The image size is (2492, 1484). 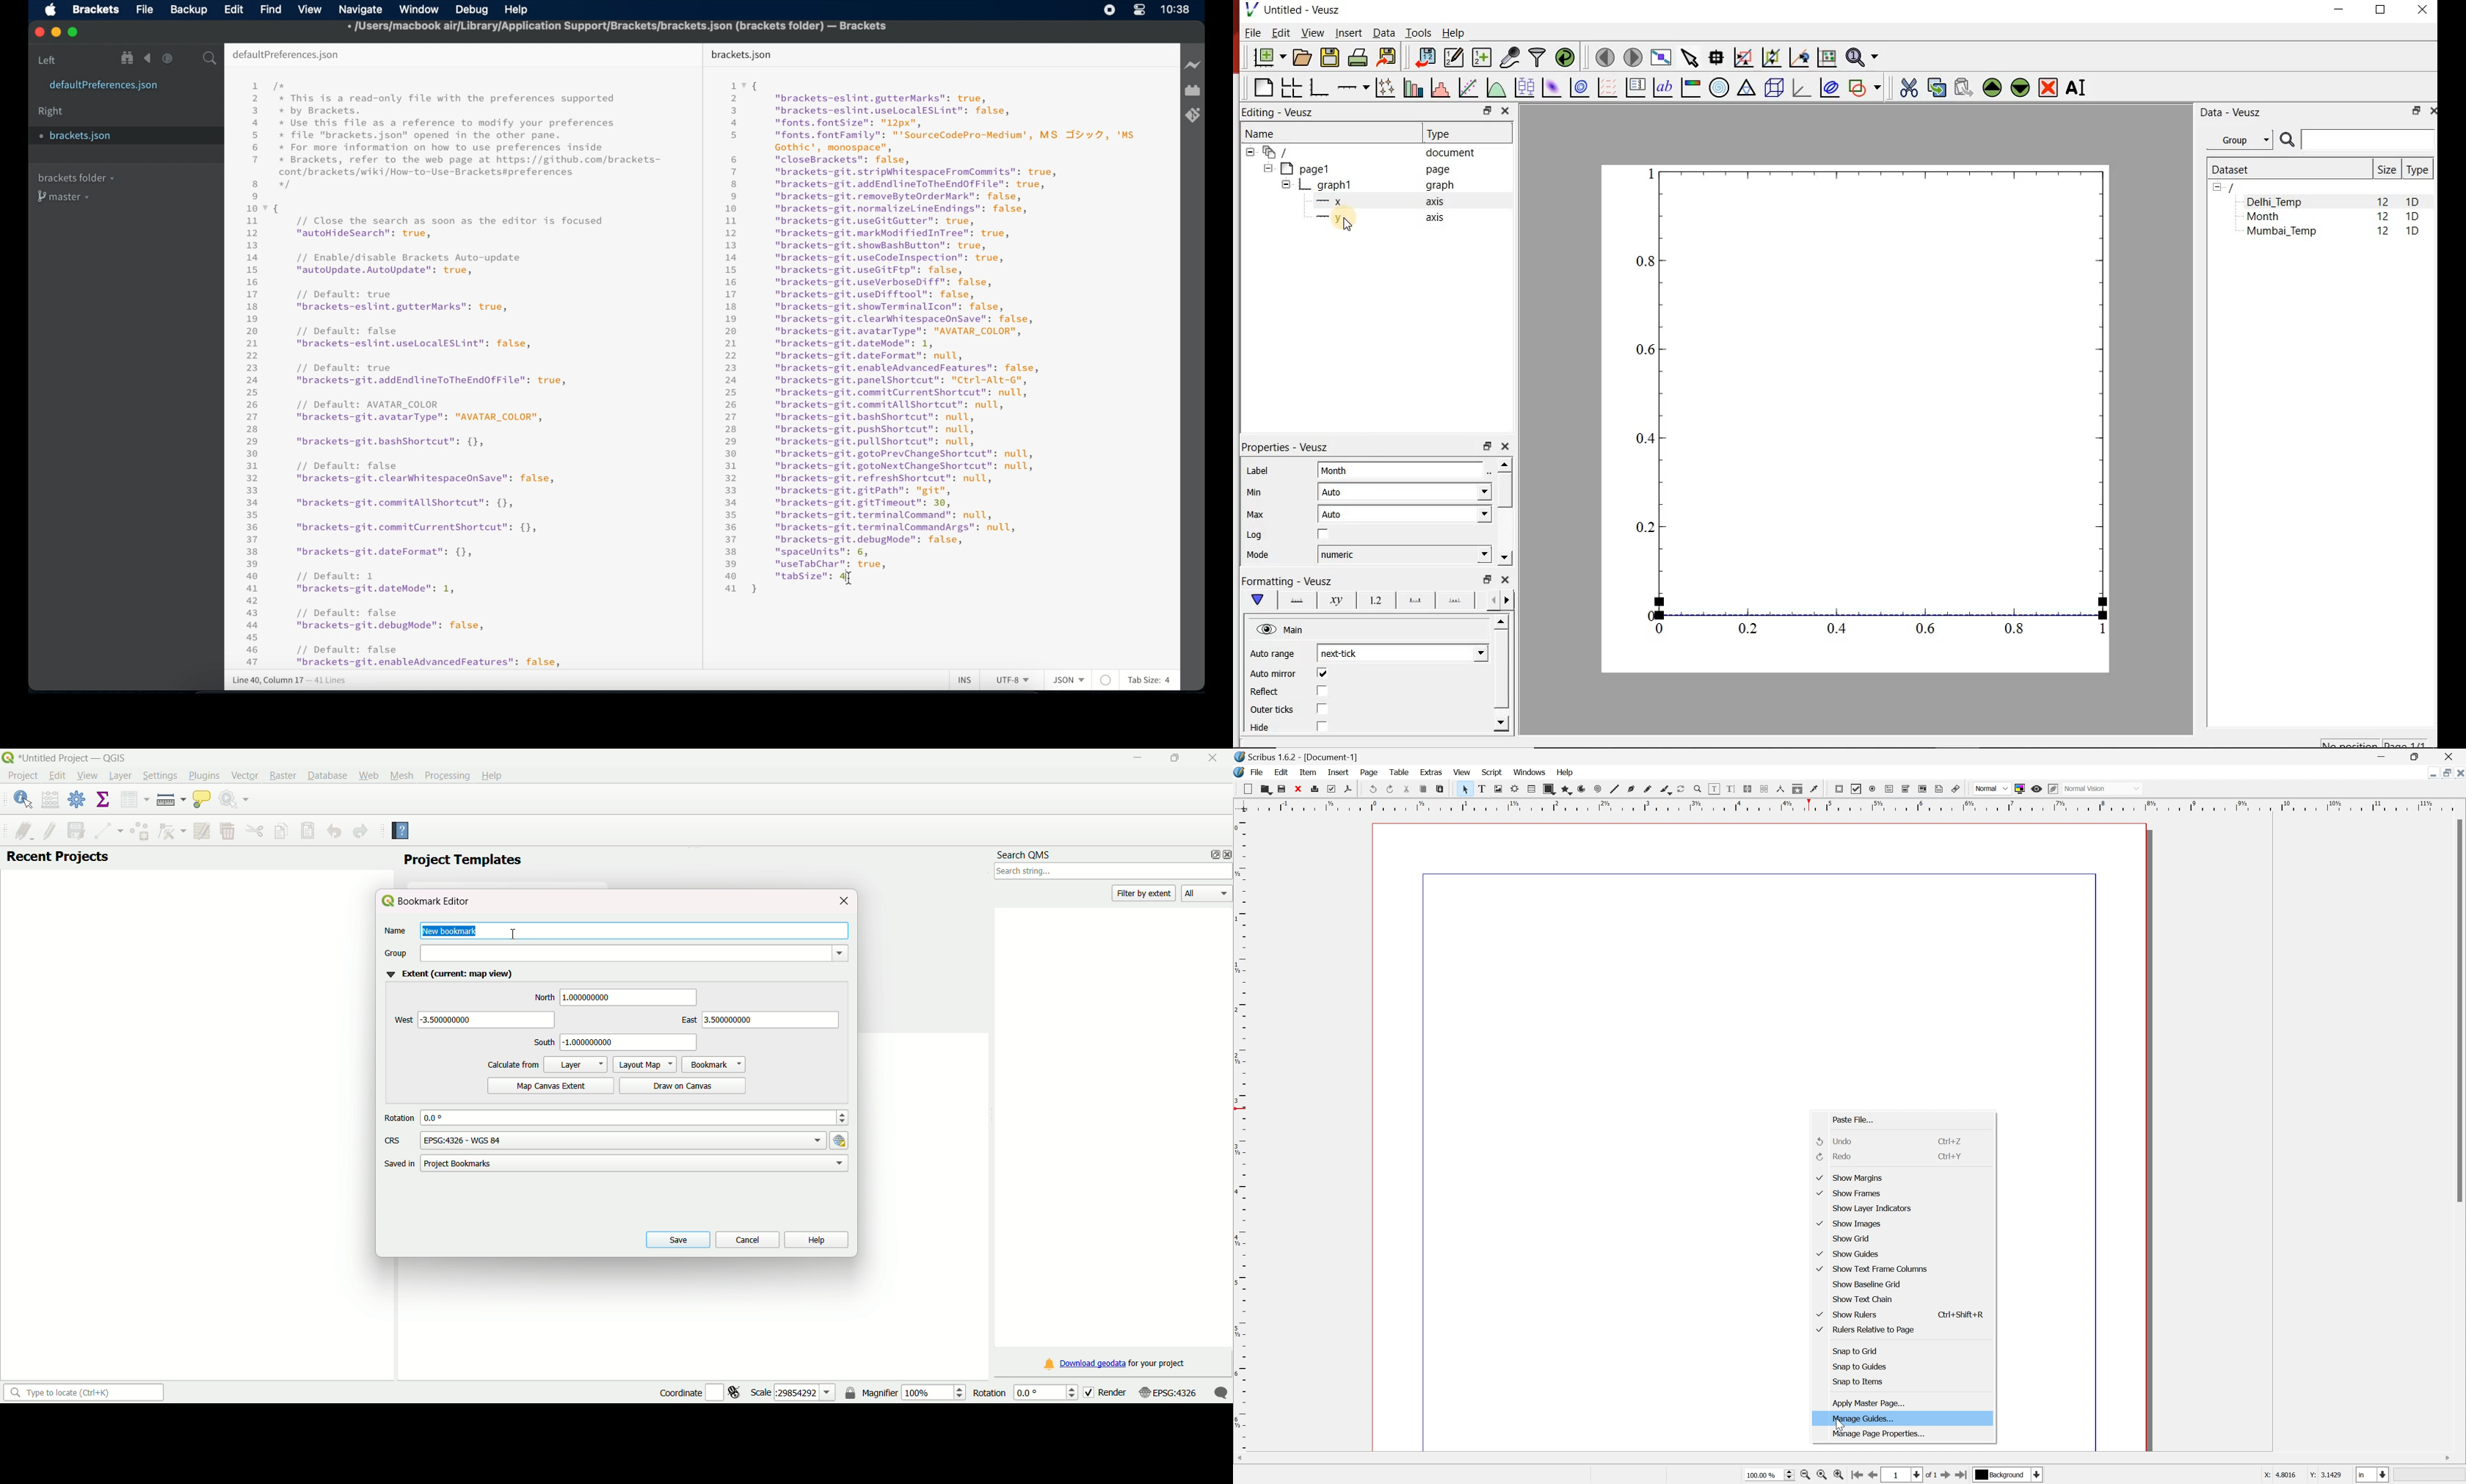 What do you see at coordinates (1358, 58) in the screenshot?
I see `print the document` at bounding box center [1358, 58].